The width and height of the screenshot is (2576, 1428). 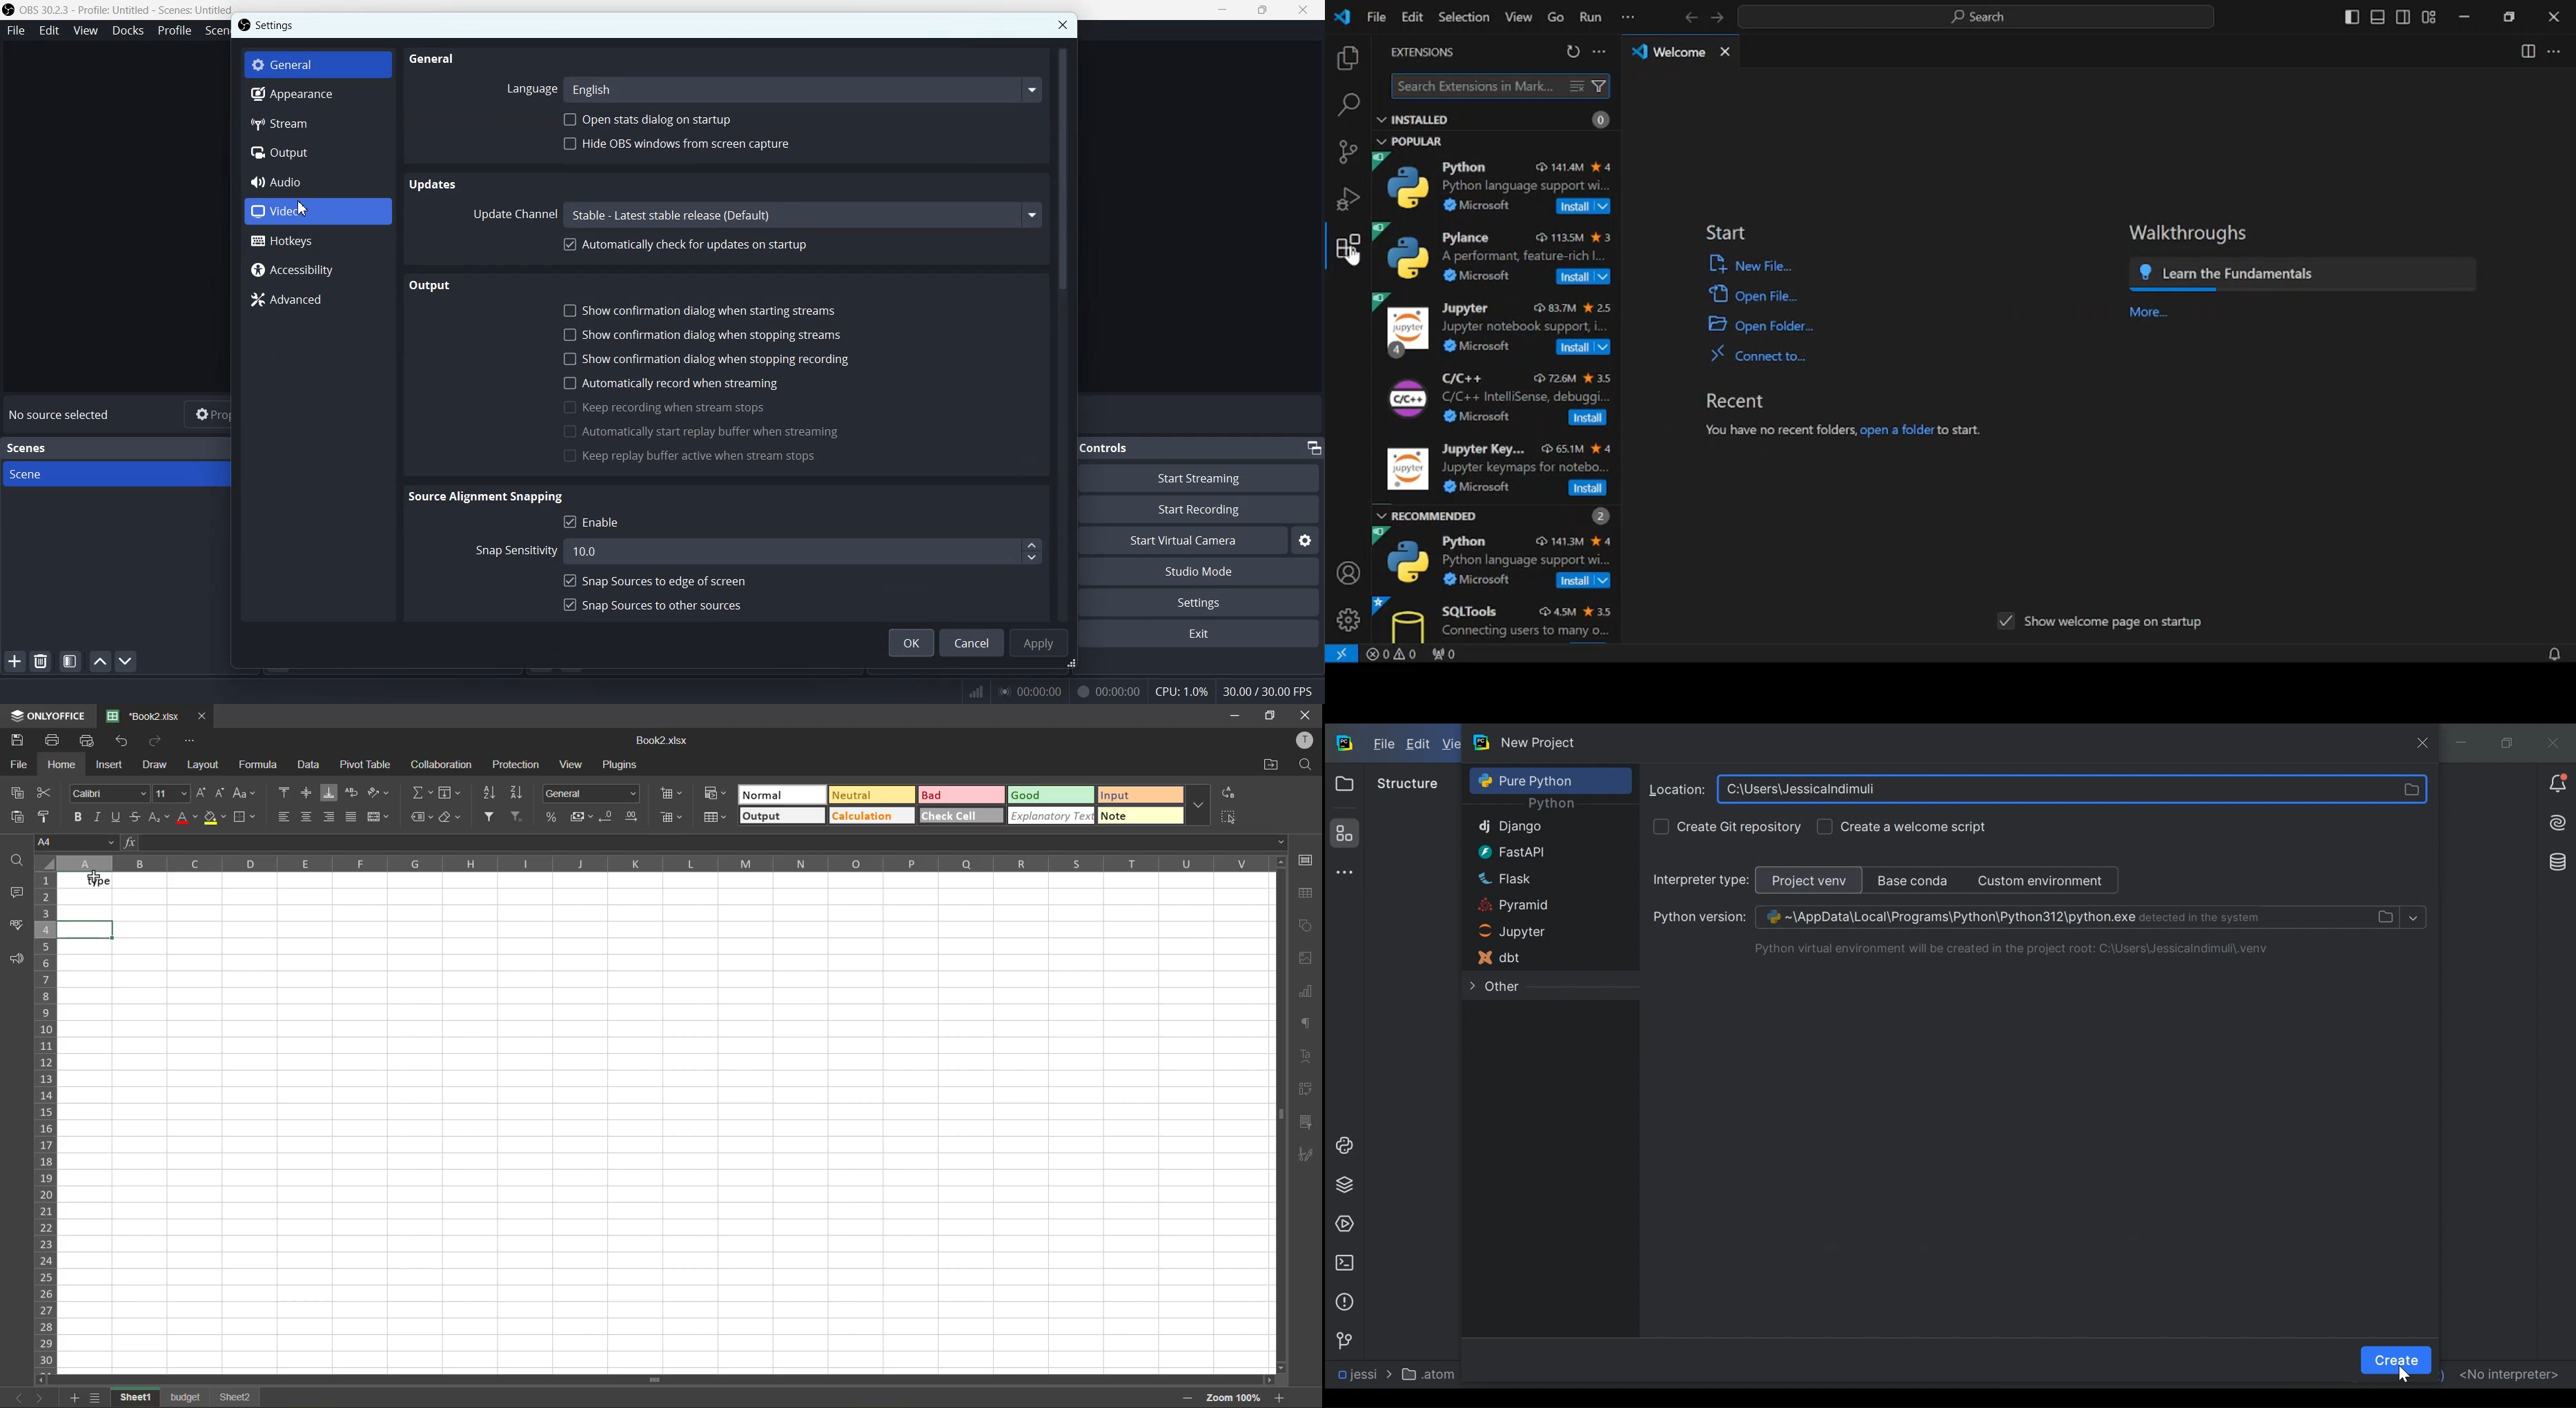 What do you see at coordinates (1306, 768) in the screenshot?
I see `find` at bounding box center [1306, 768].